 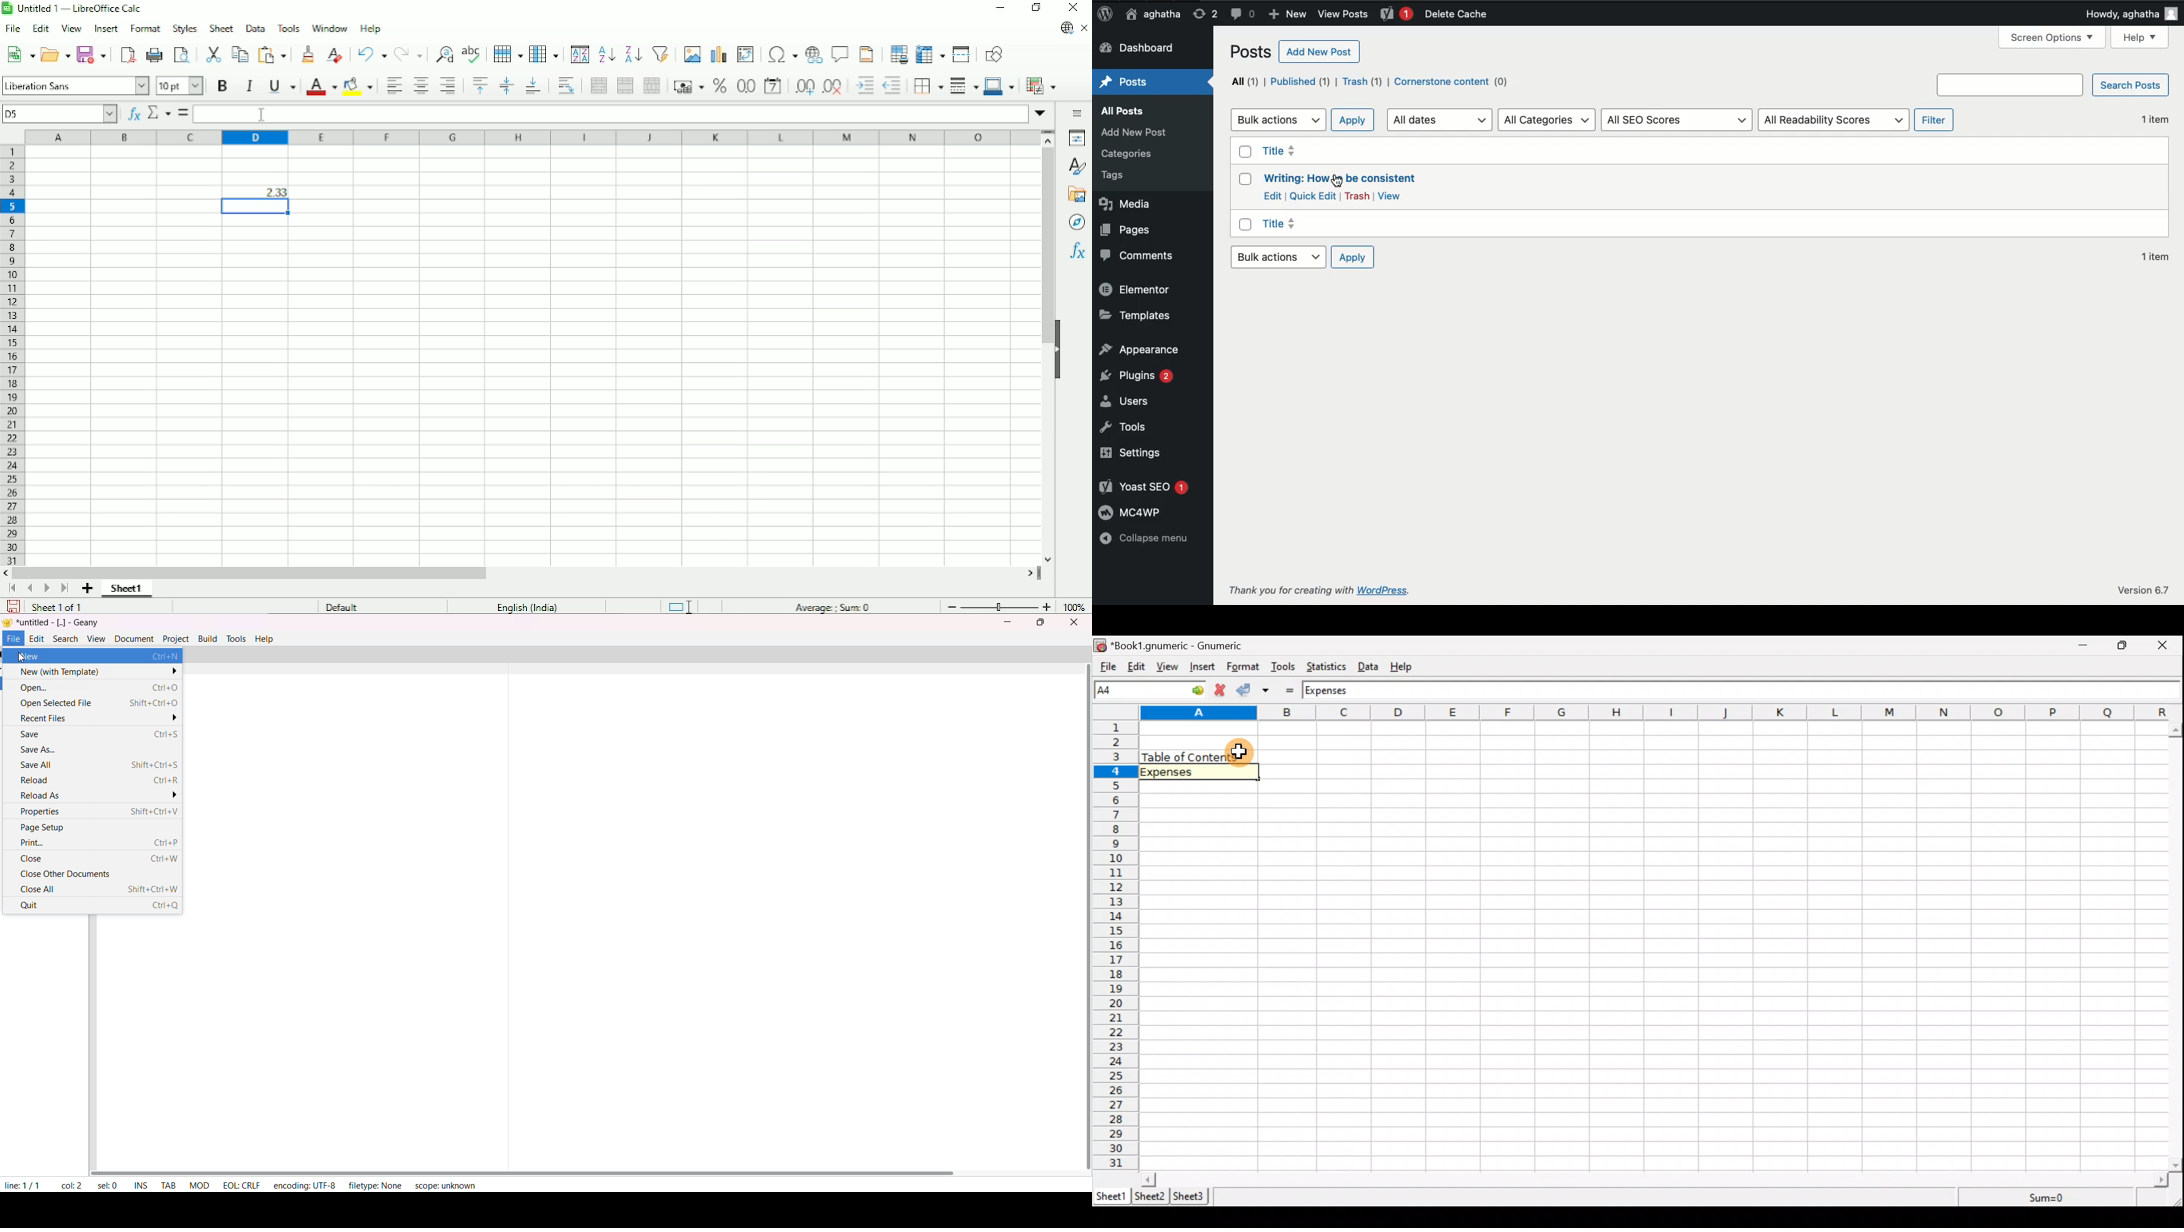 What do you see at coordinates (1546, 120) in the screenshot?
I see `All categories` at bounding box center [1546, 120].